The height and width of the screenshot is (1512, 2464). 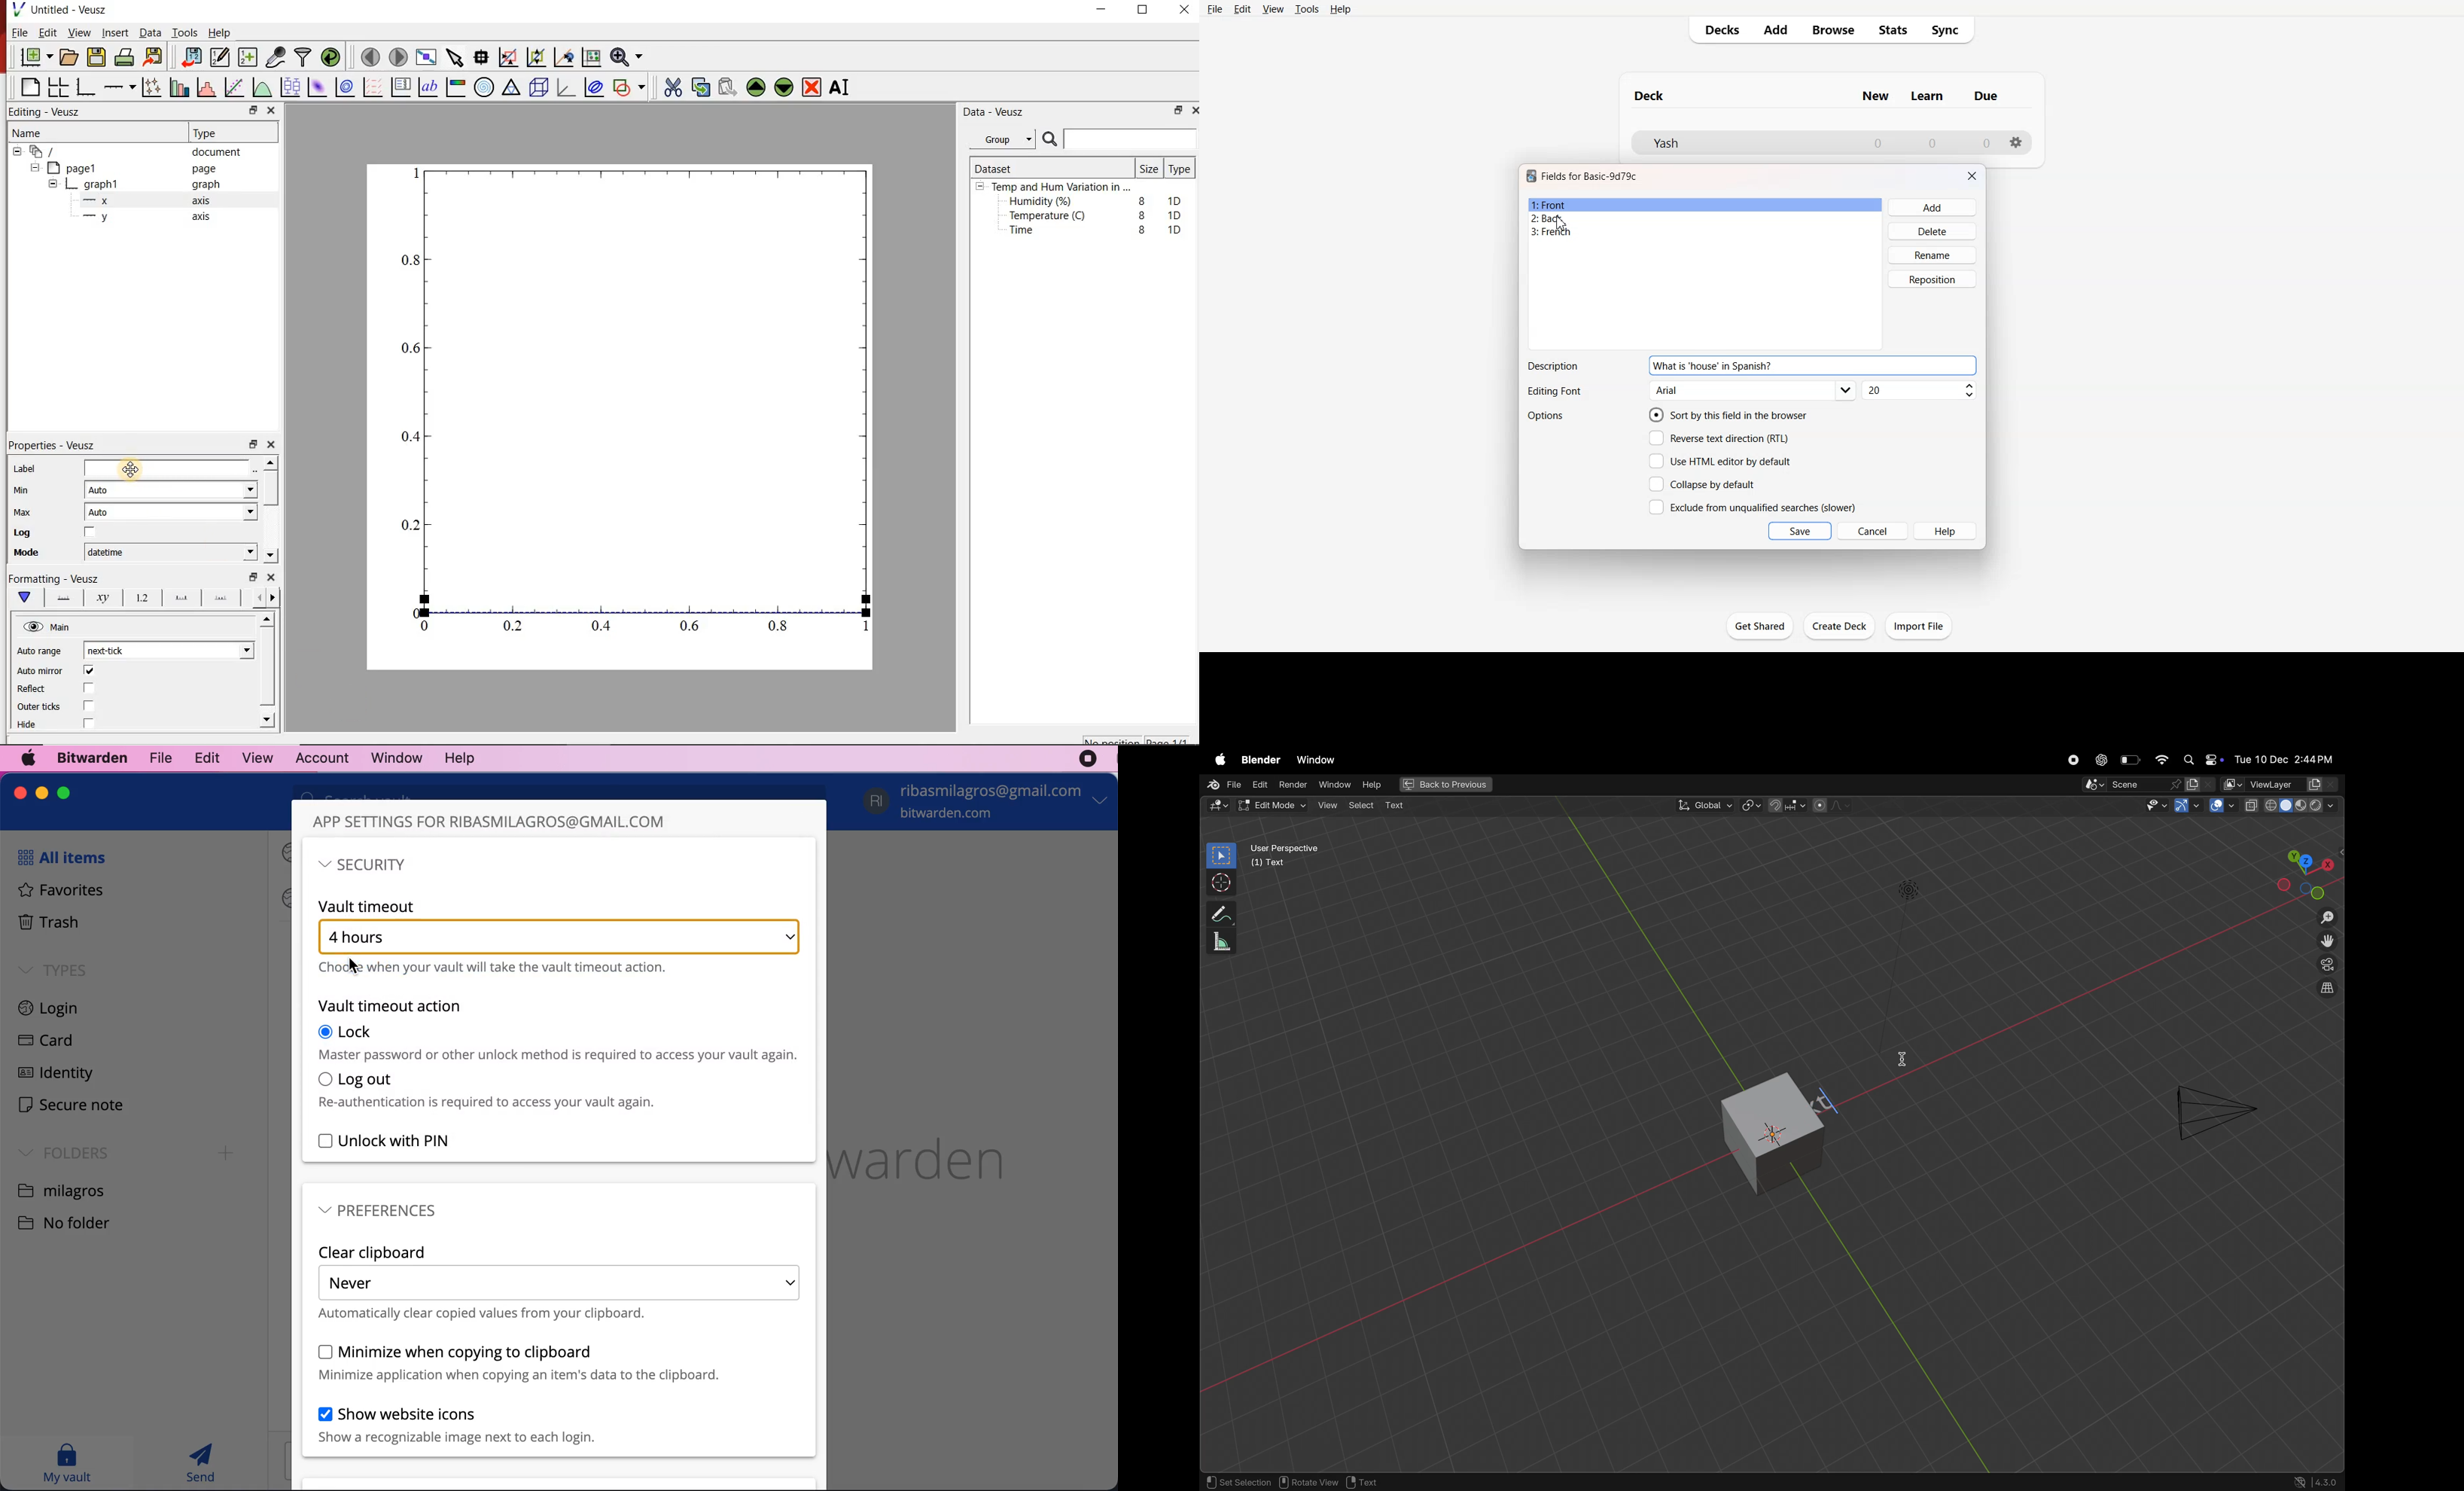 I want to click on image color bar, so click(x=458, y=87).